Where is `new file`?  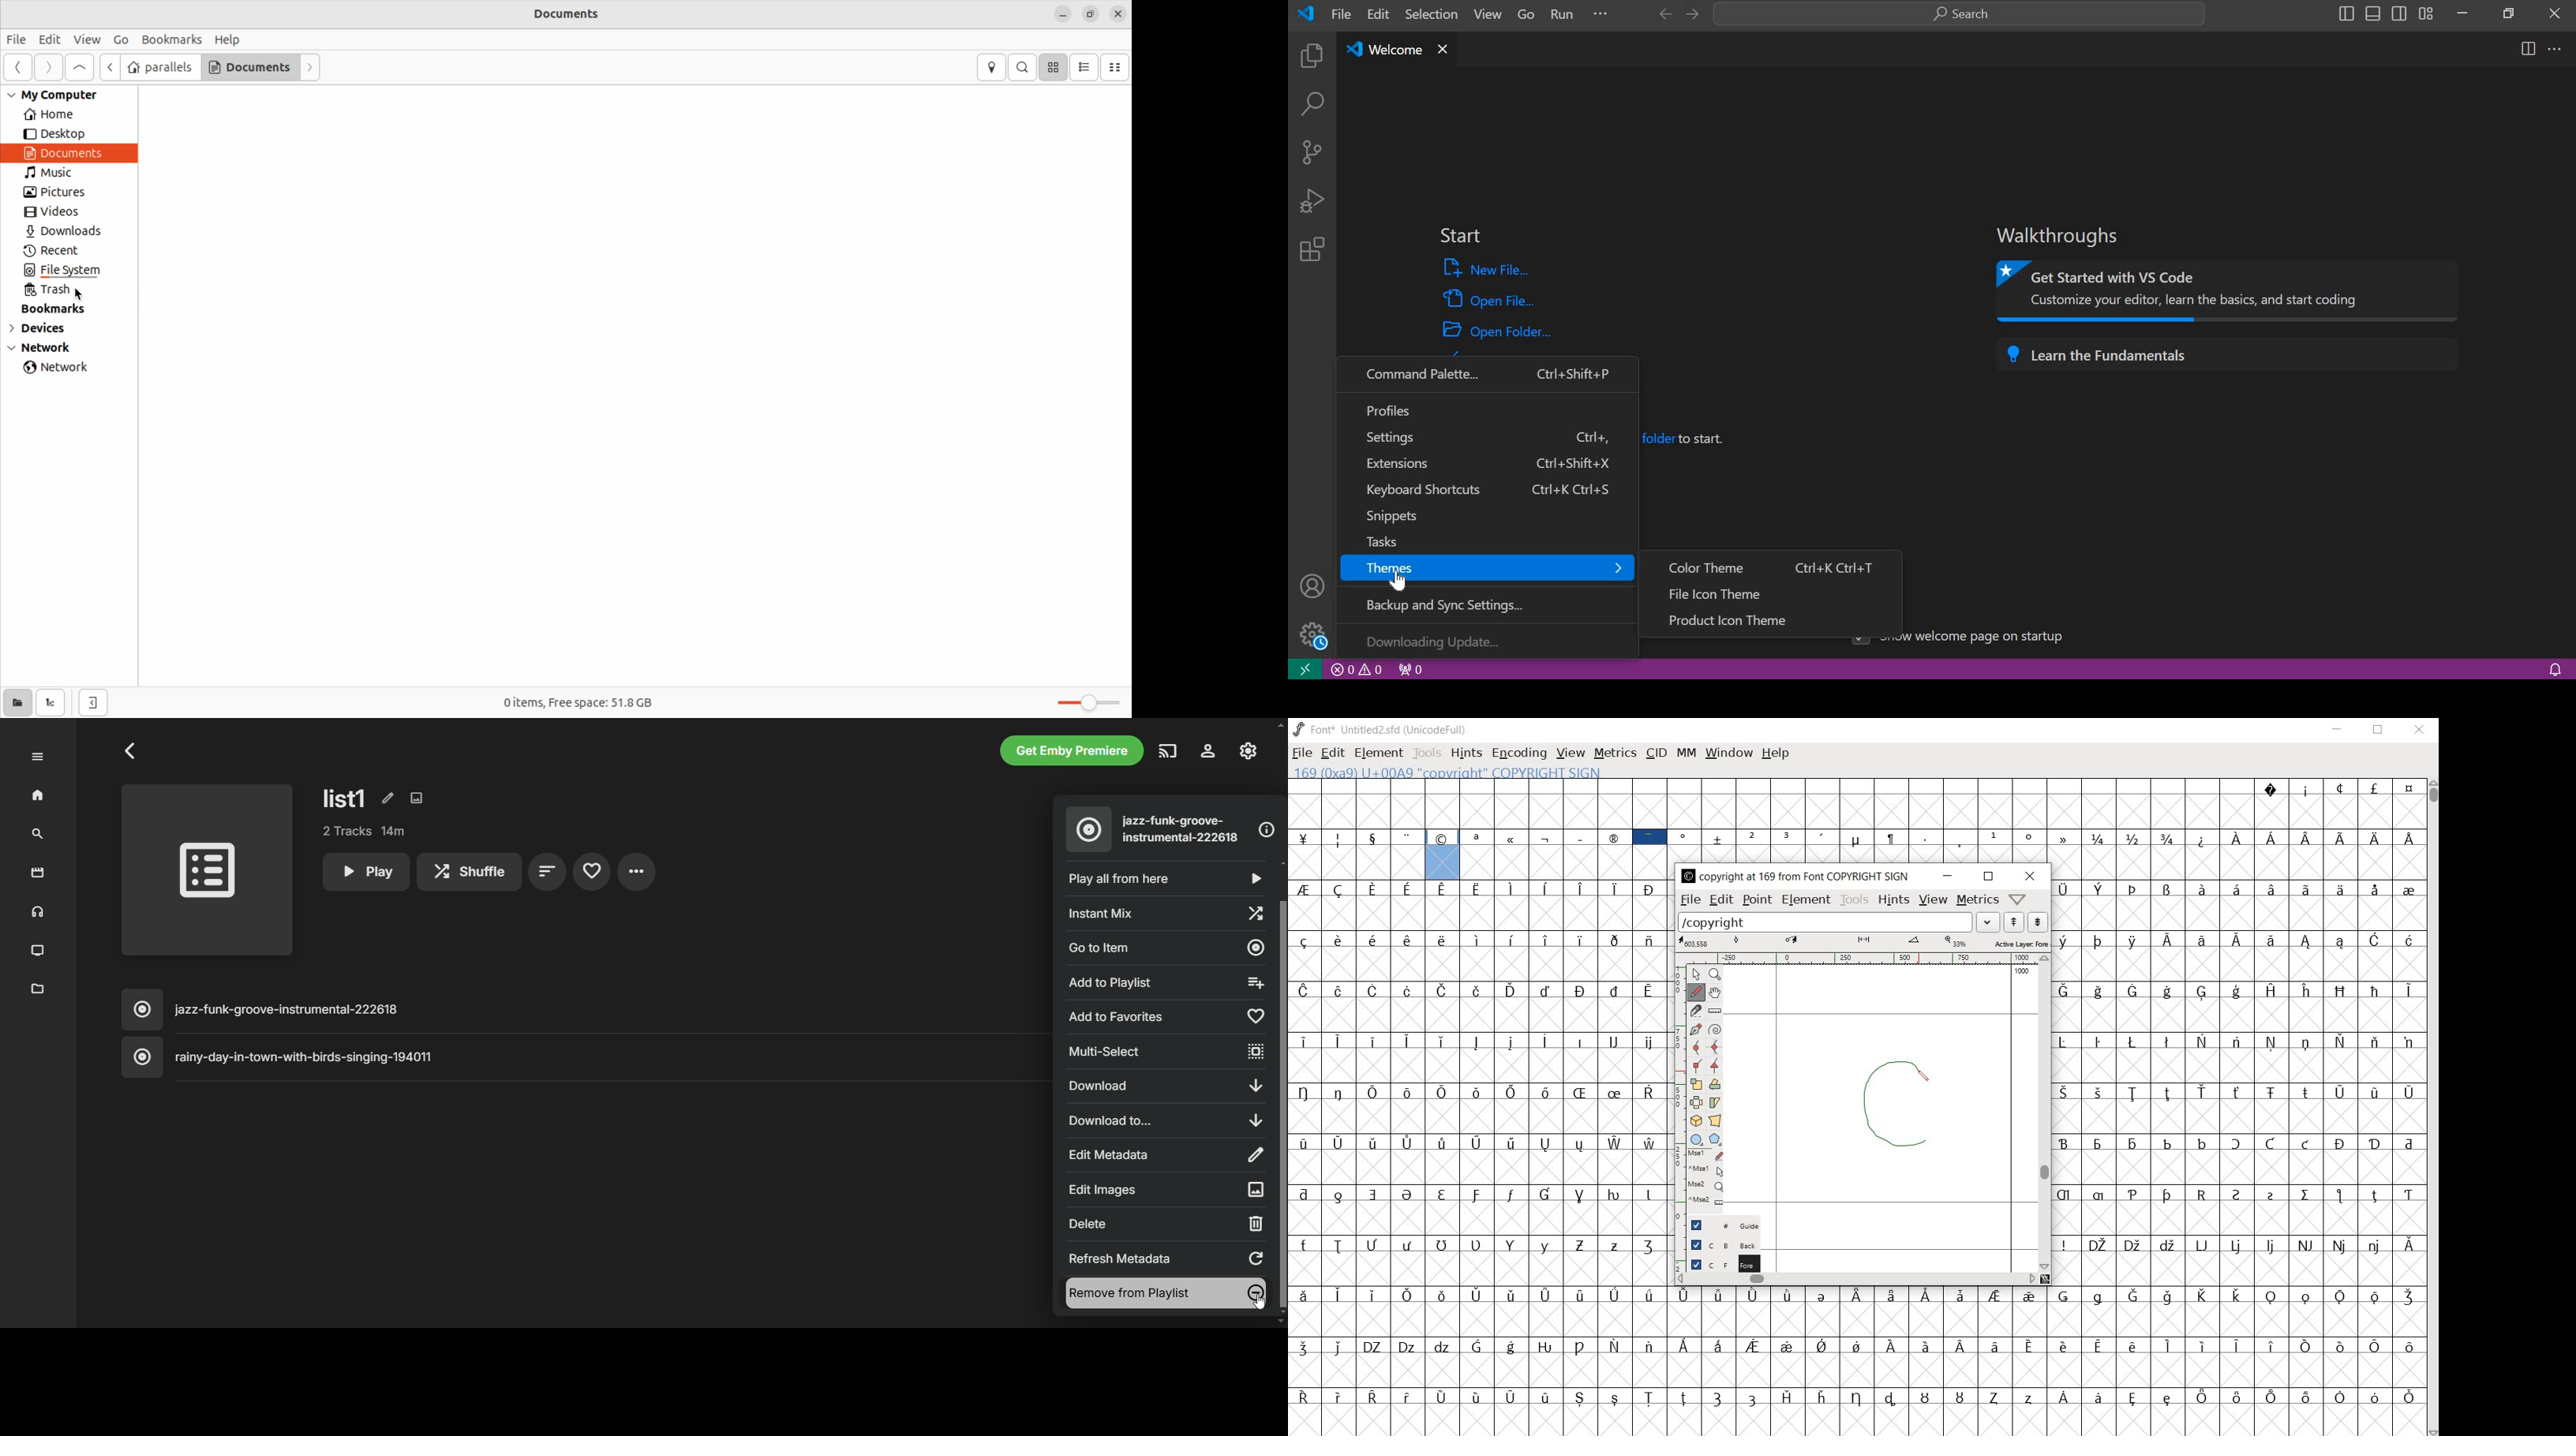
new file is located at coordinates (1489, 269).